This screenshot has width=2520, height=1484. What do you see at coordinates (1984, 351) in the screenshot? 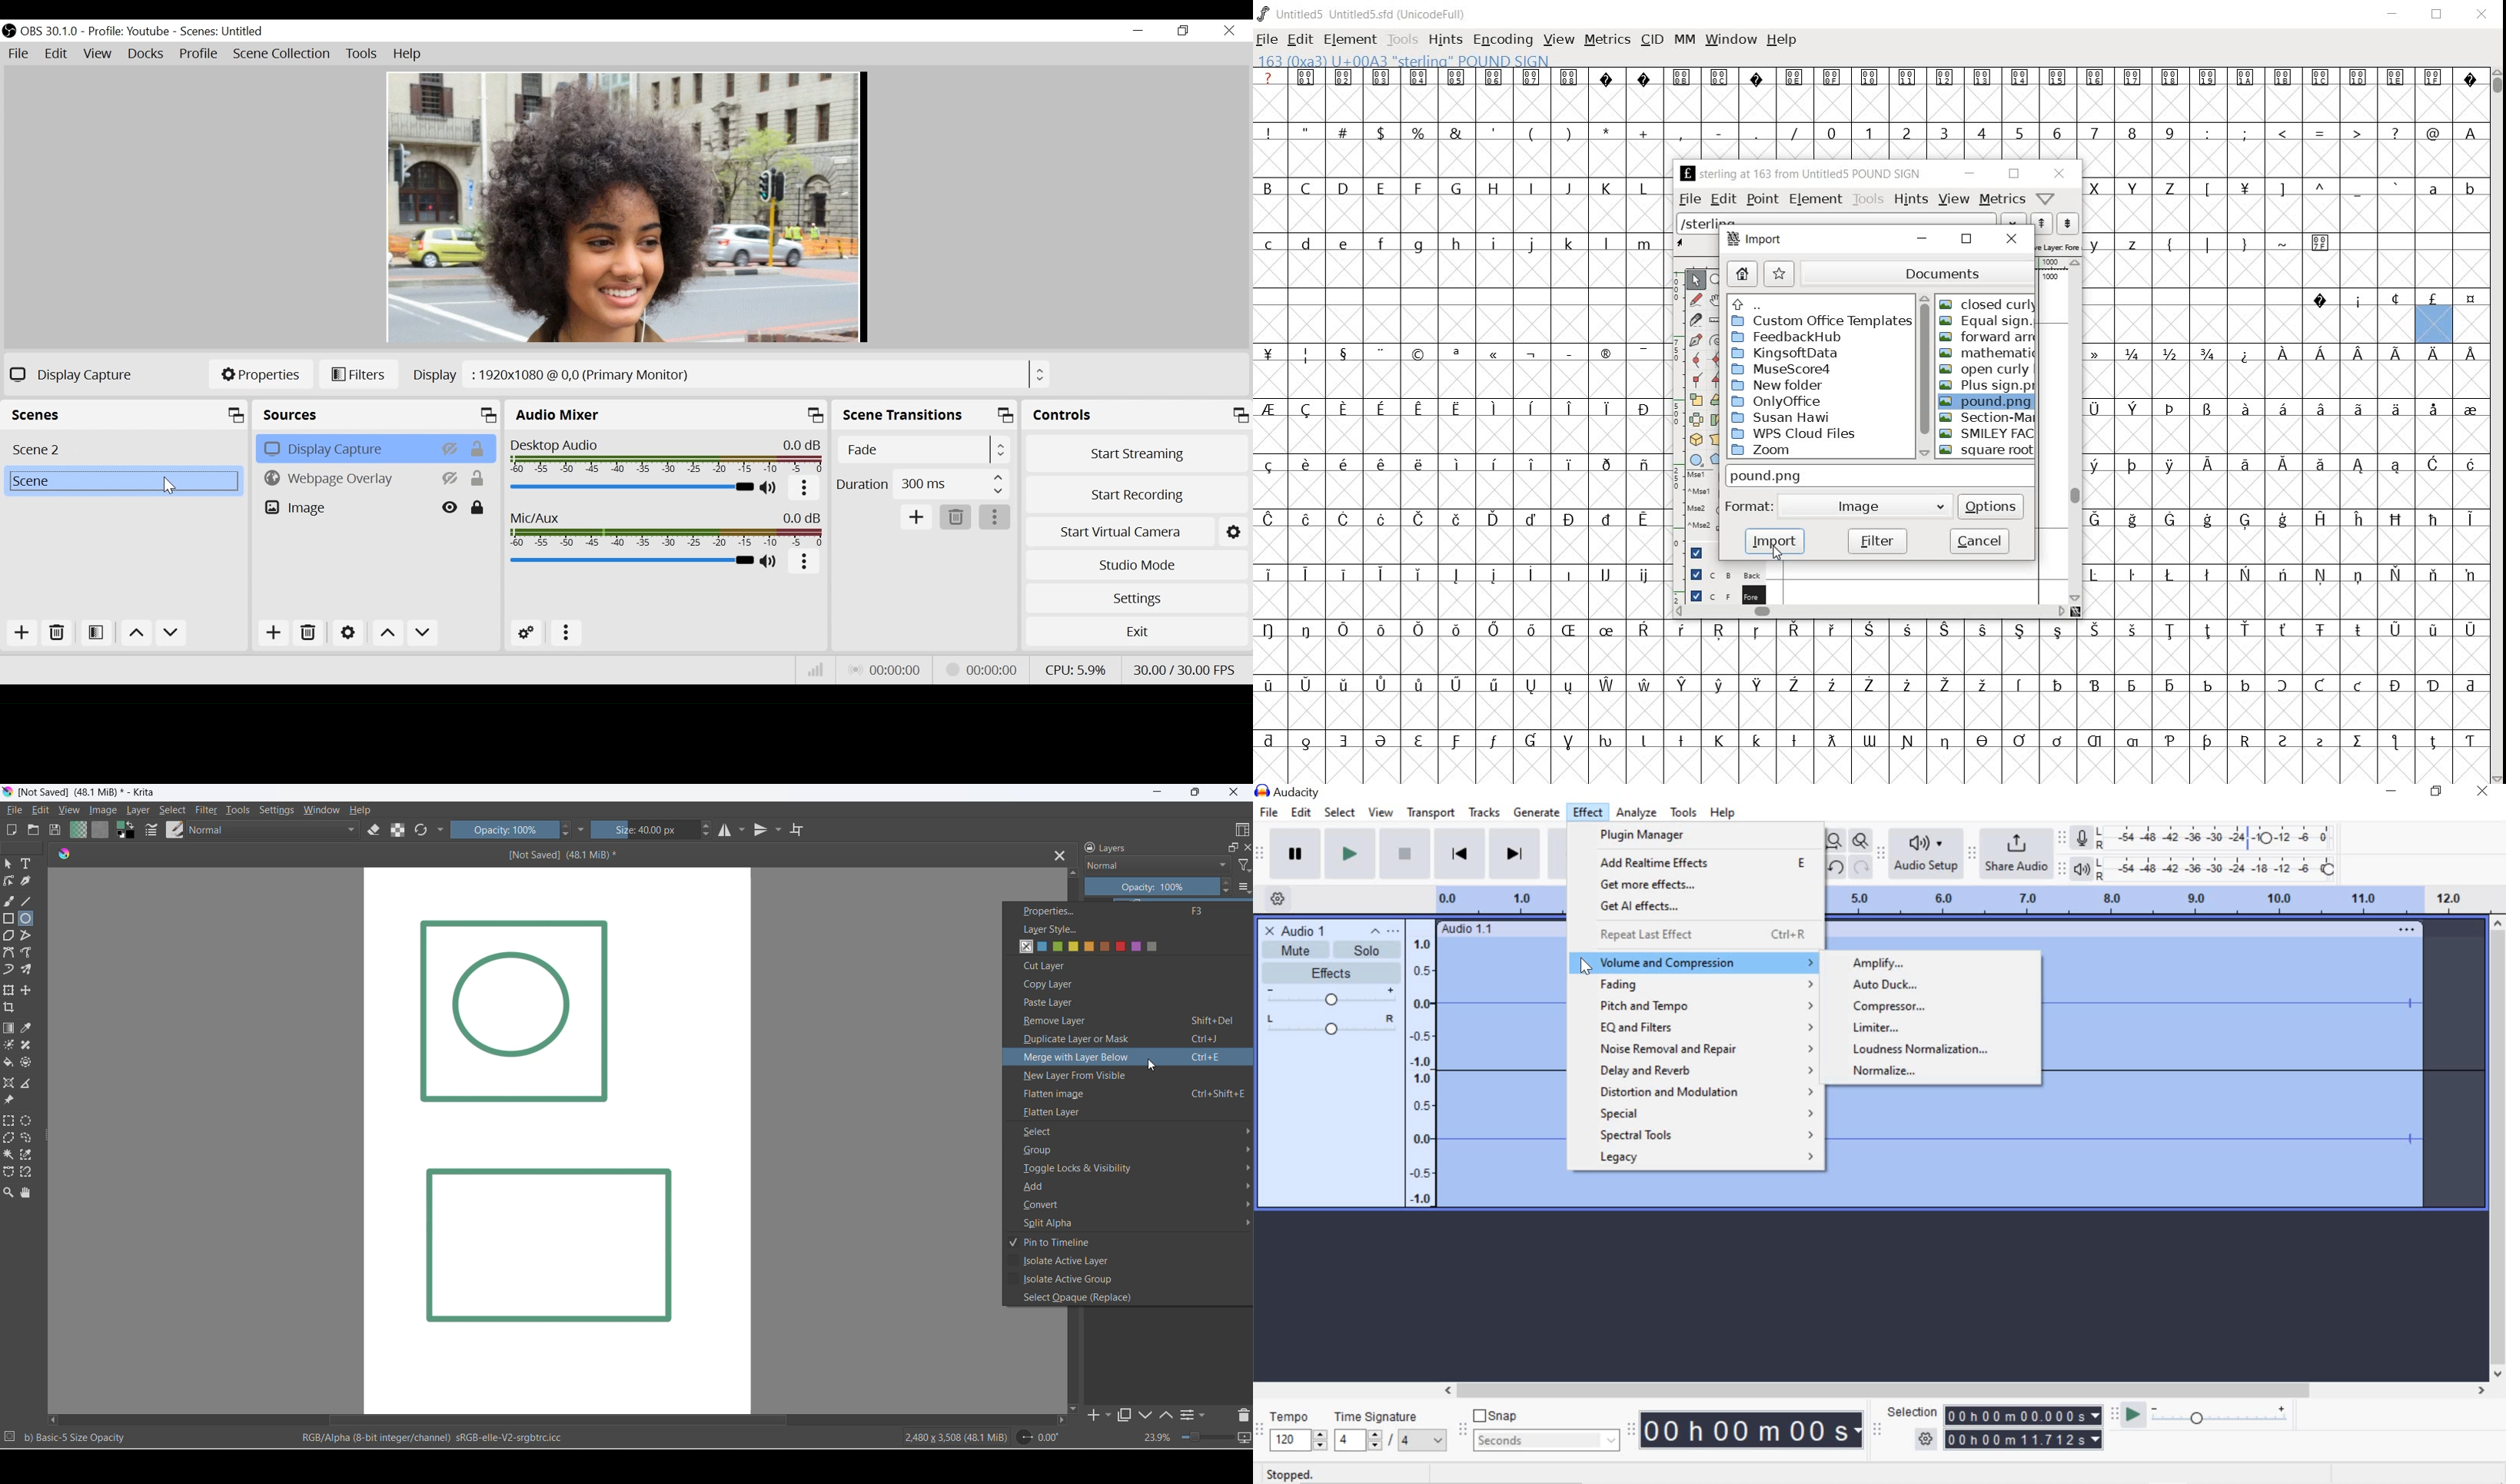
I see `mathematic` at bounding box center [1984, 351].